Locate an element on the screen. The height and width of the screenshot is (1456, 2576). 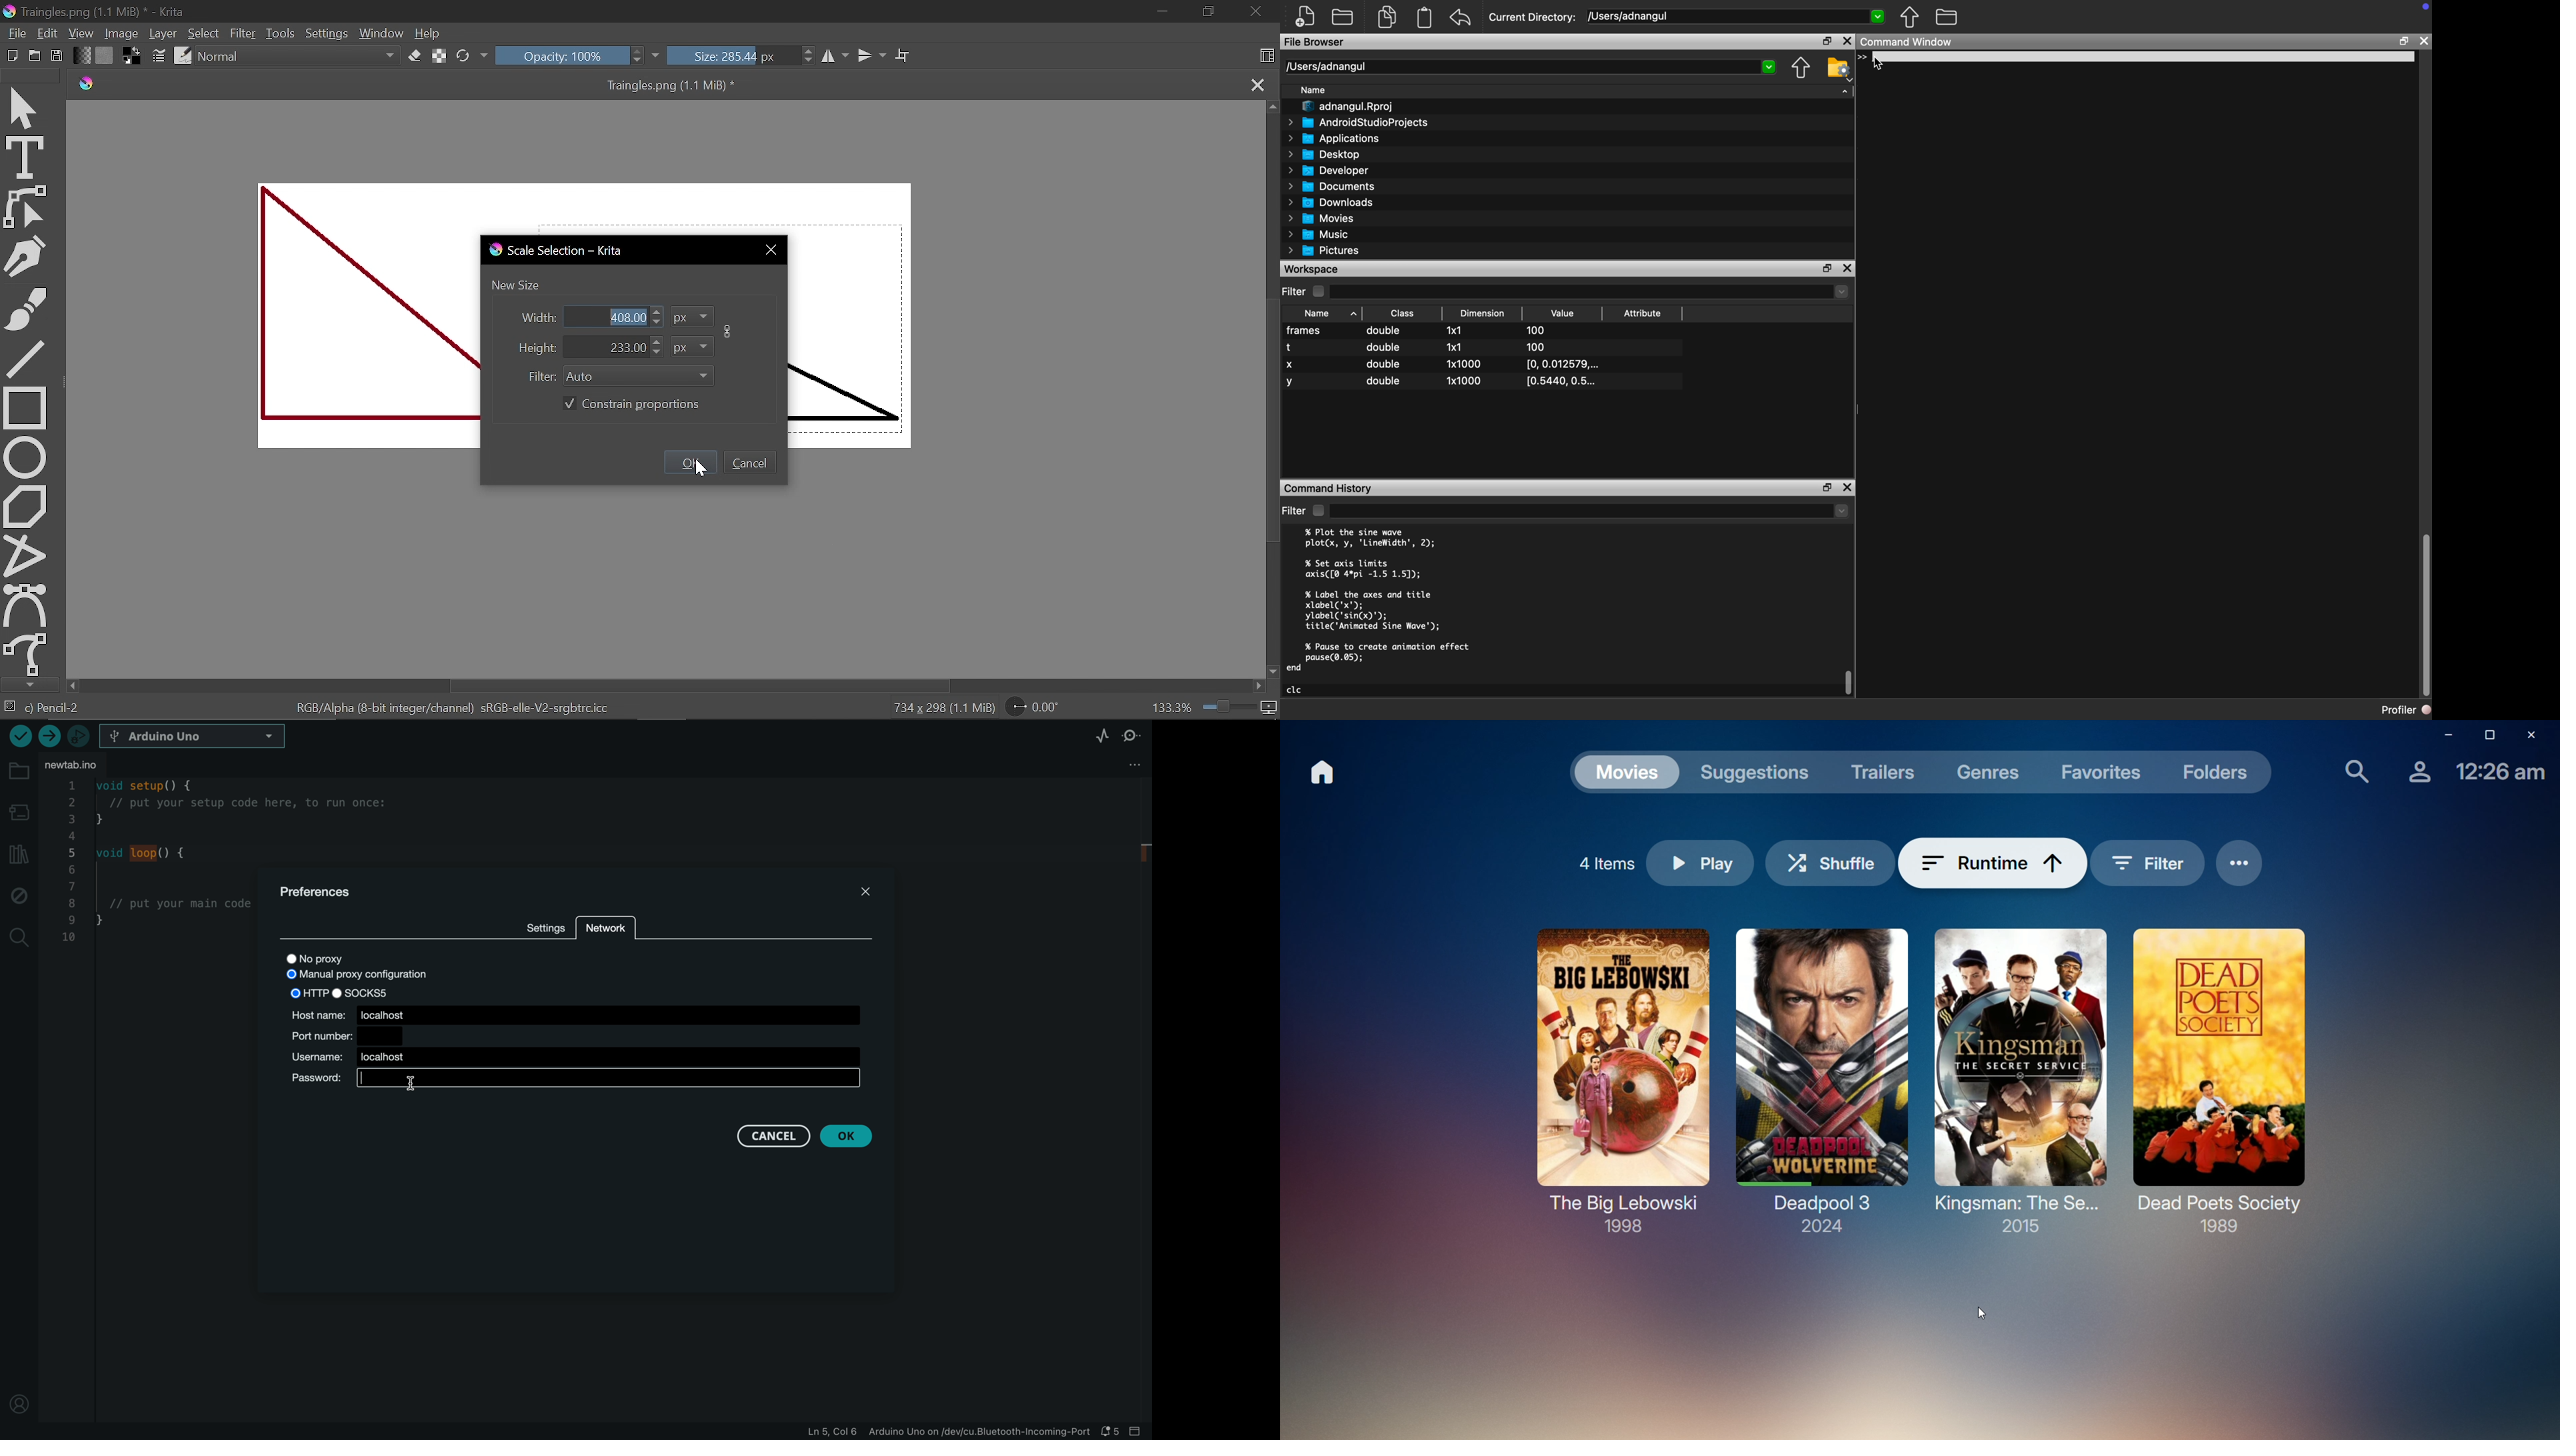
Vertical mirror tool is located at coordinates (872, 56).